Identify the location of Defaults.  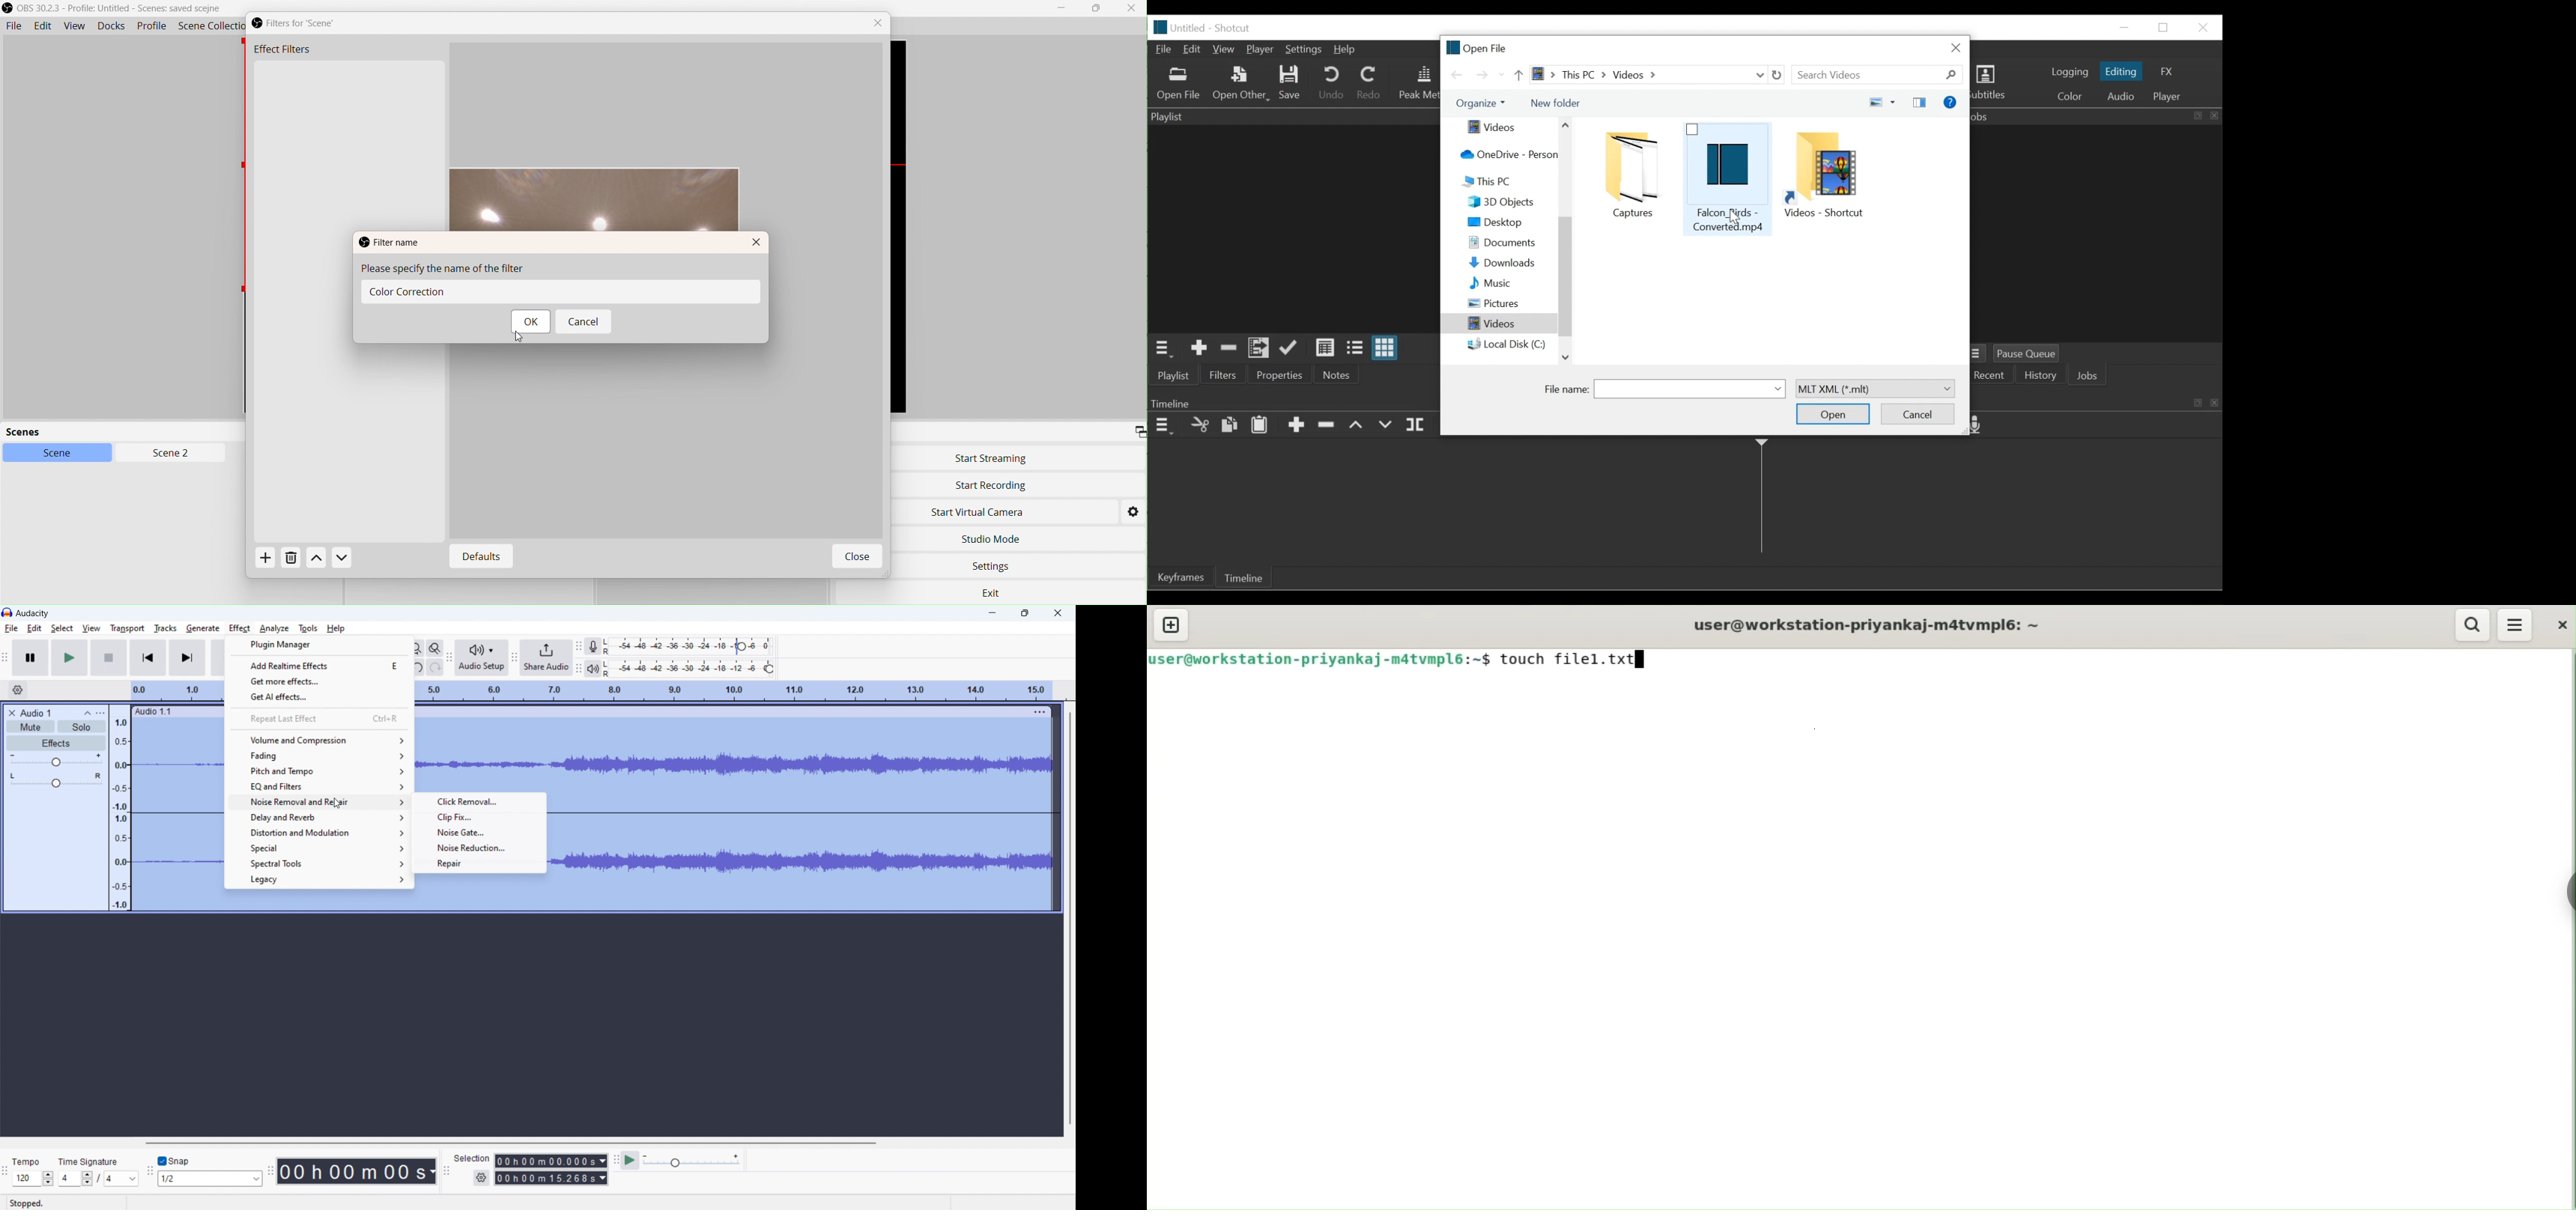
(478, 557).